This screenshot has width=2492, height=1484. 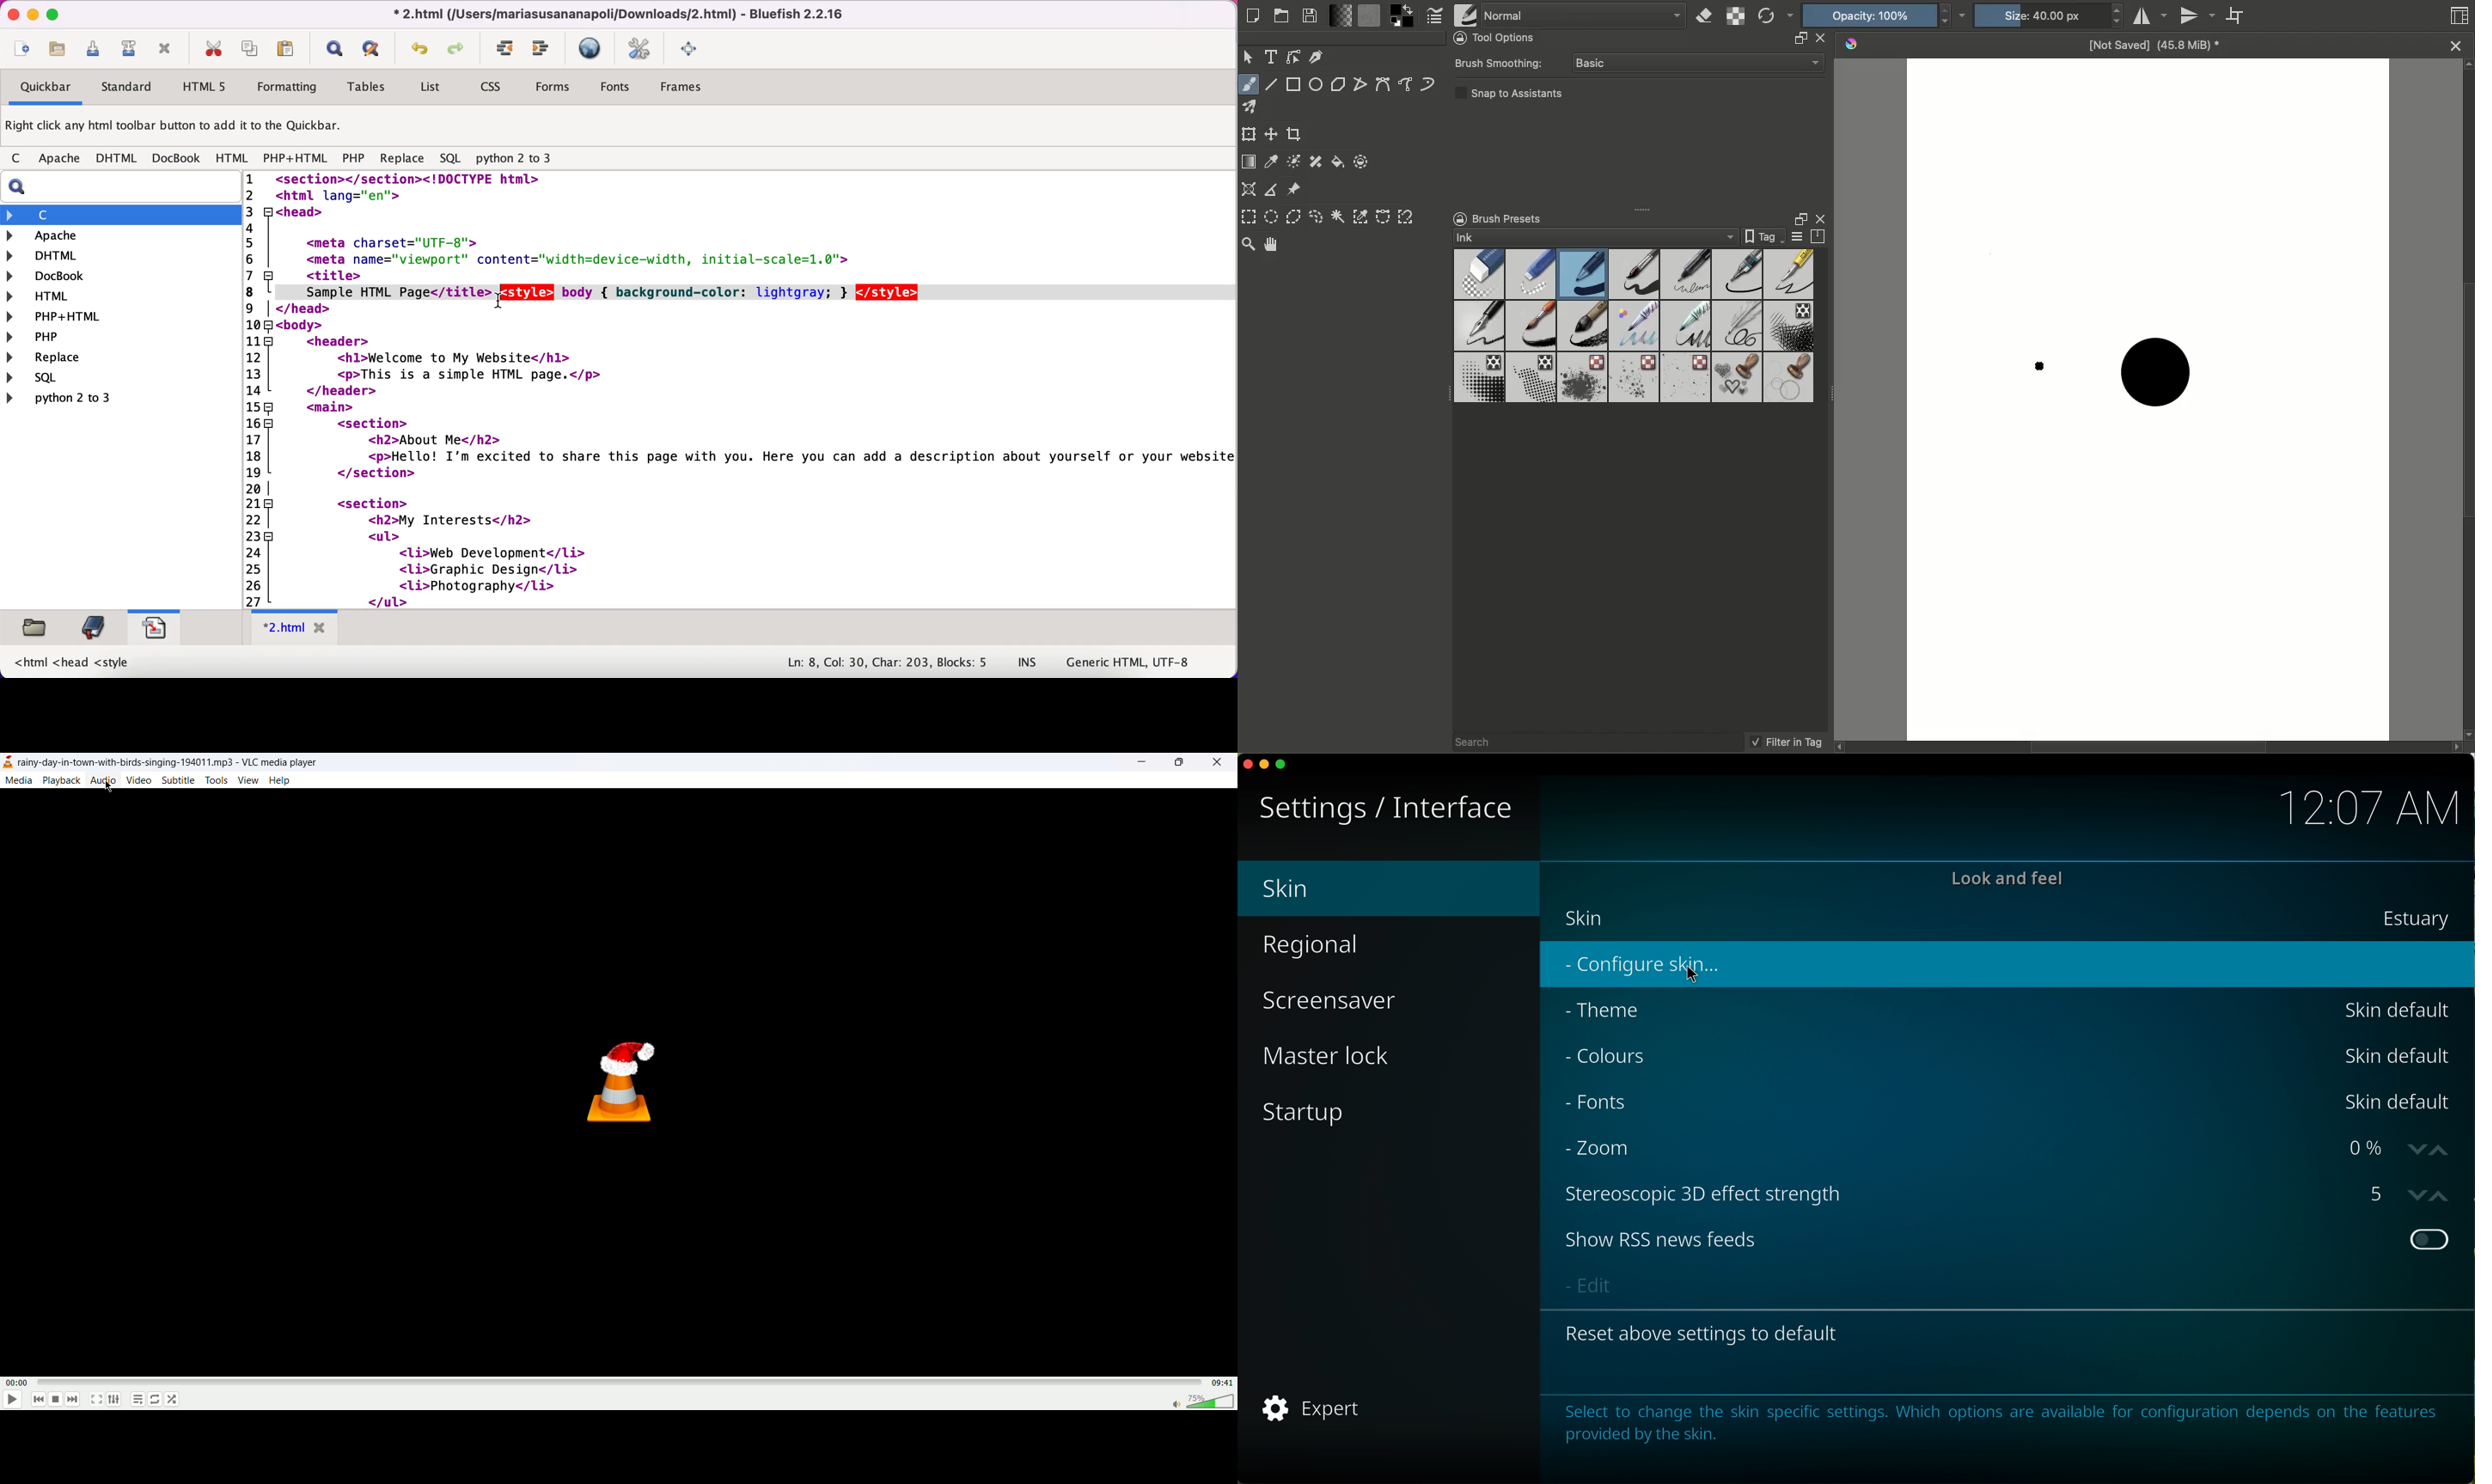 I want to click on extended settings, so click(x=119, y=1400).